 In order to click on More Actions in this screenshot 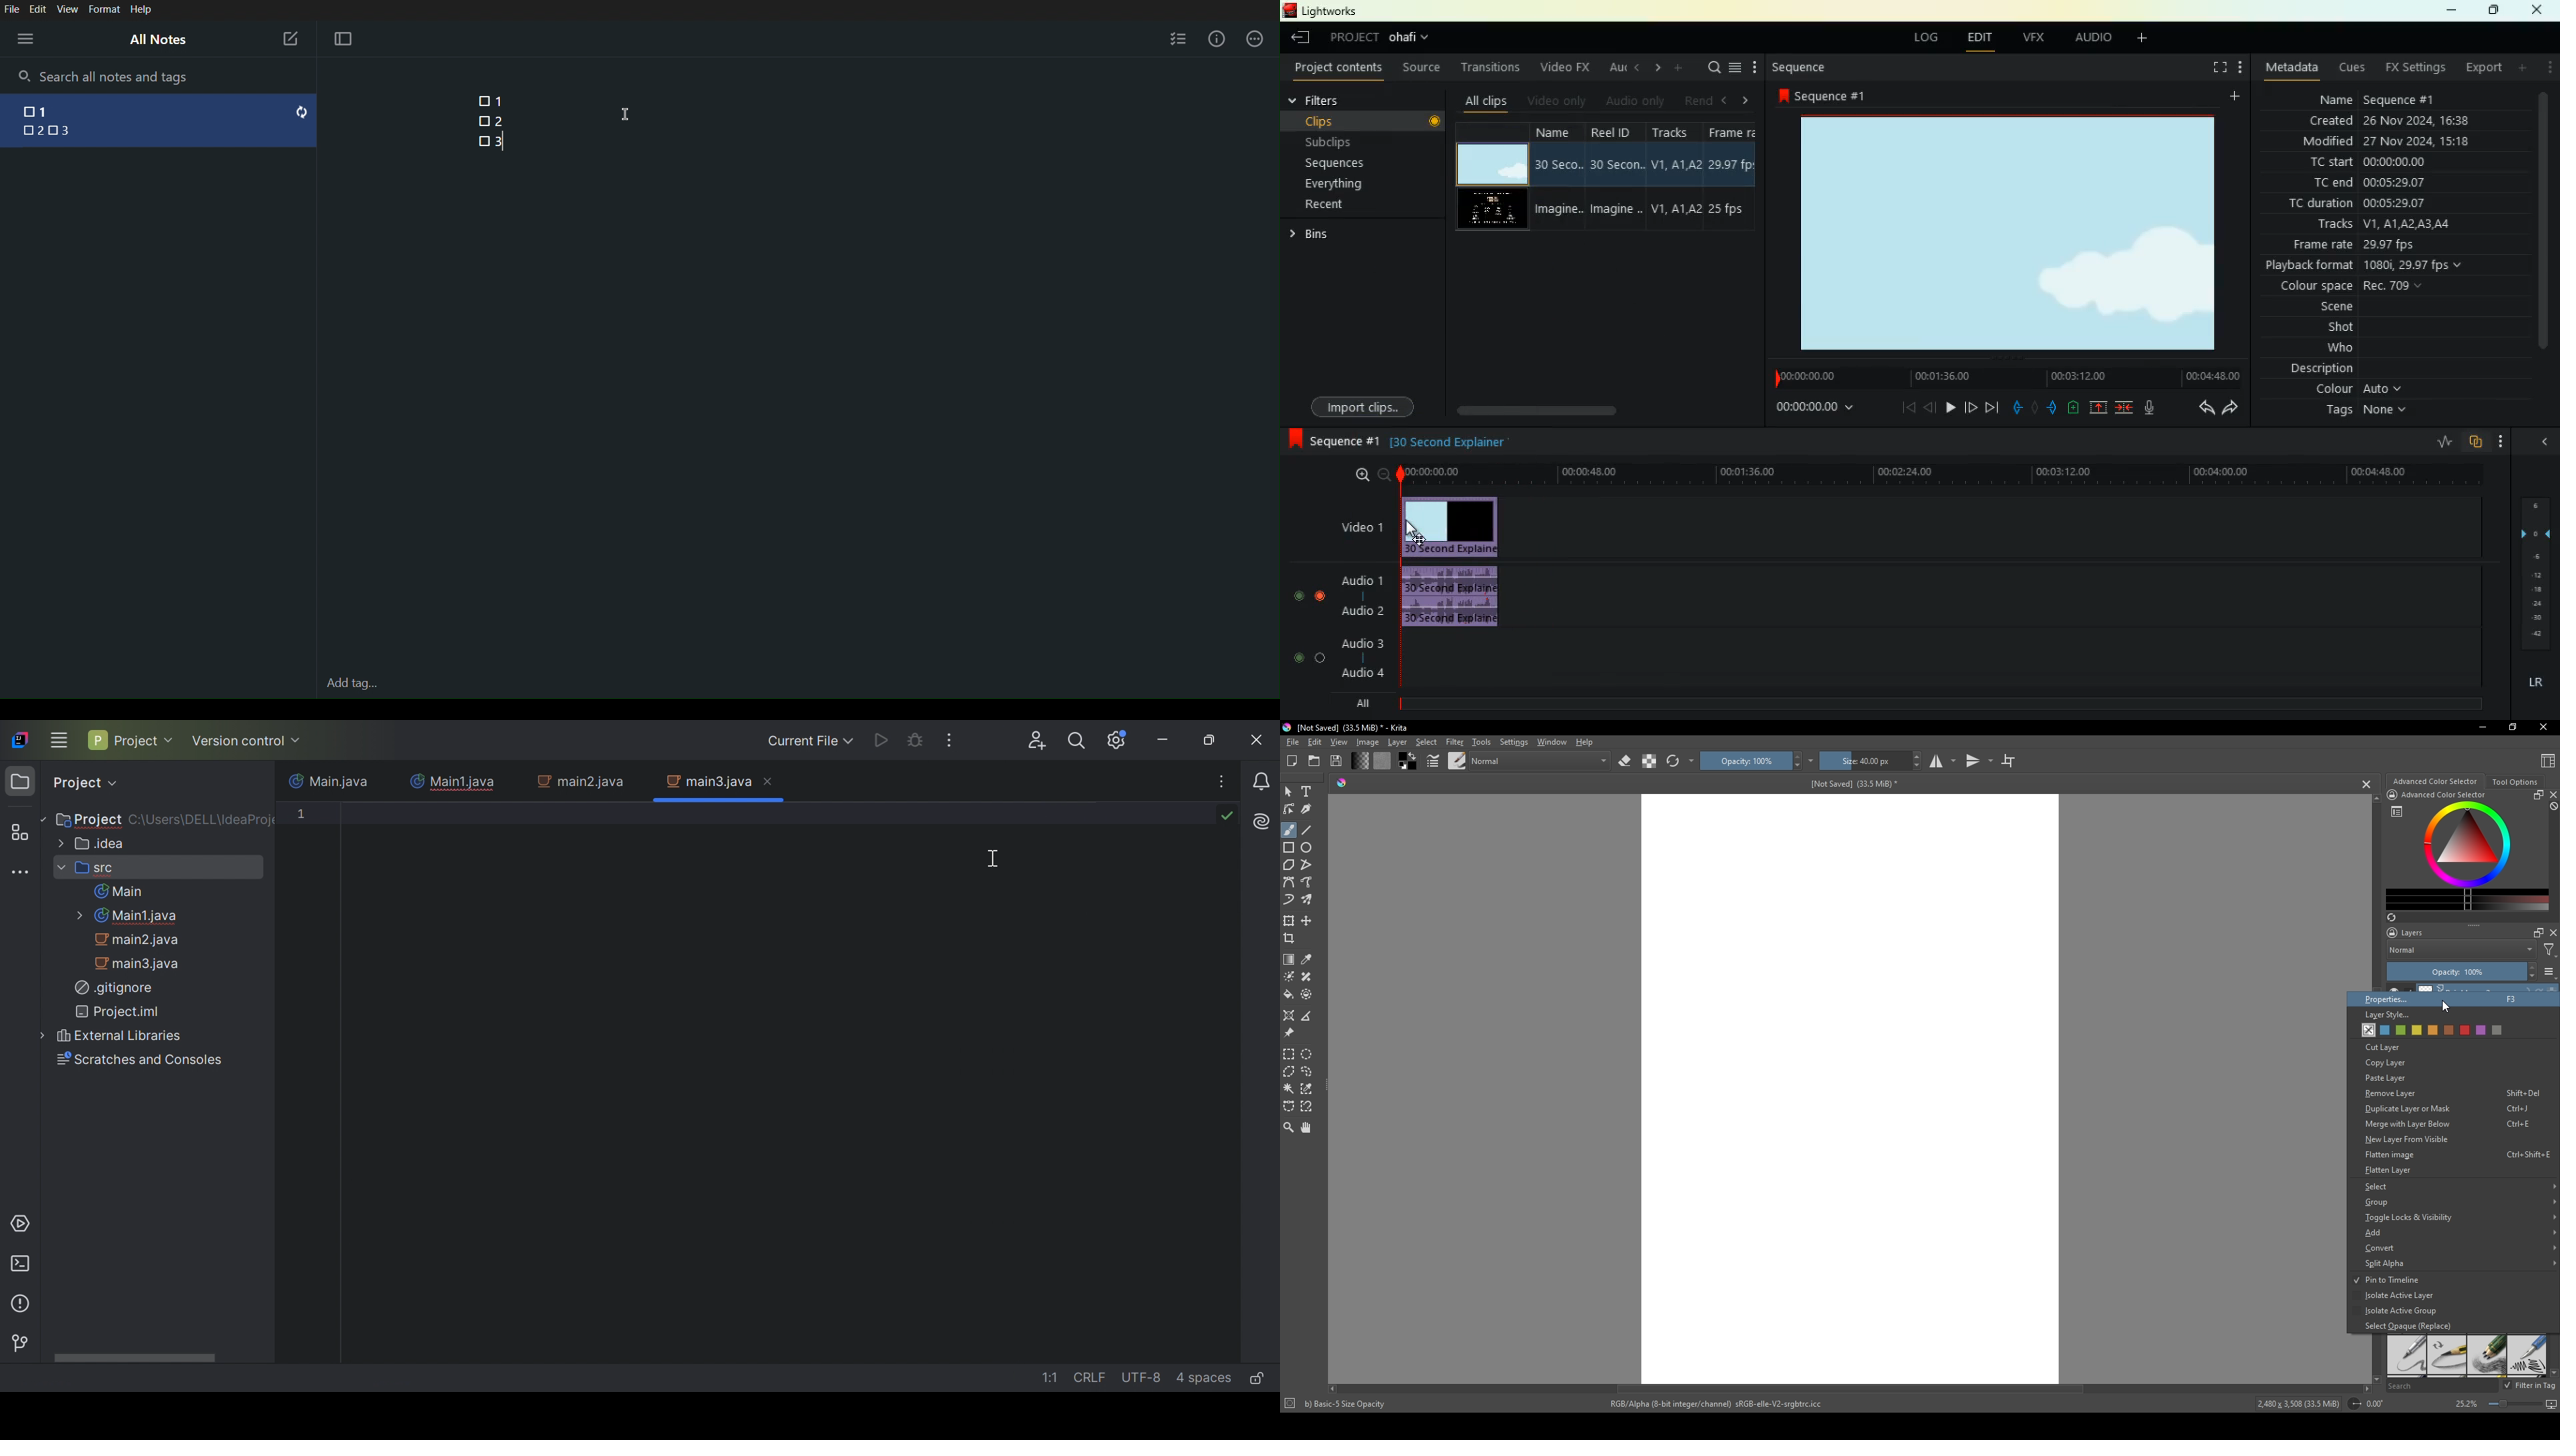, I will do `click(951, 742)`.